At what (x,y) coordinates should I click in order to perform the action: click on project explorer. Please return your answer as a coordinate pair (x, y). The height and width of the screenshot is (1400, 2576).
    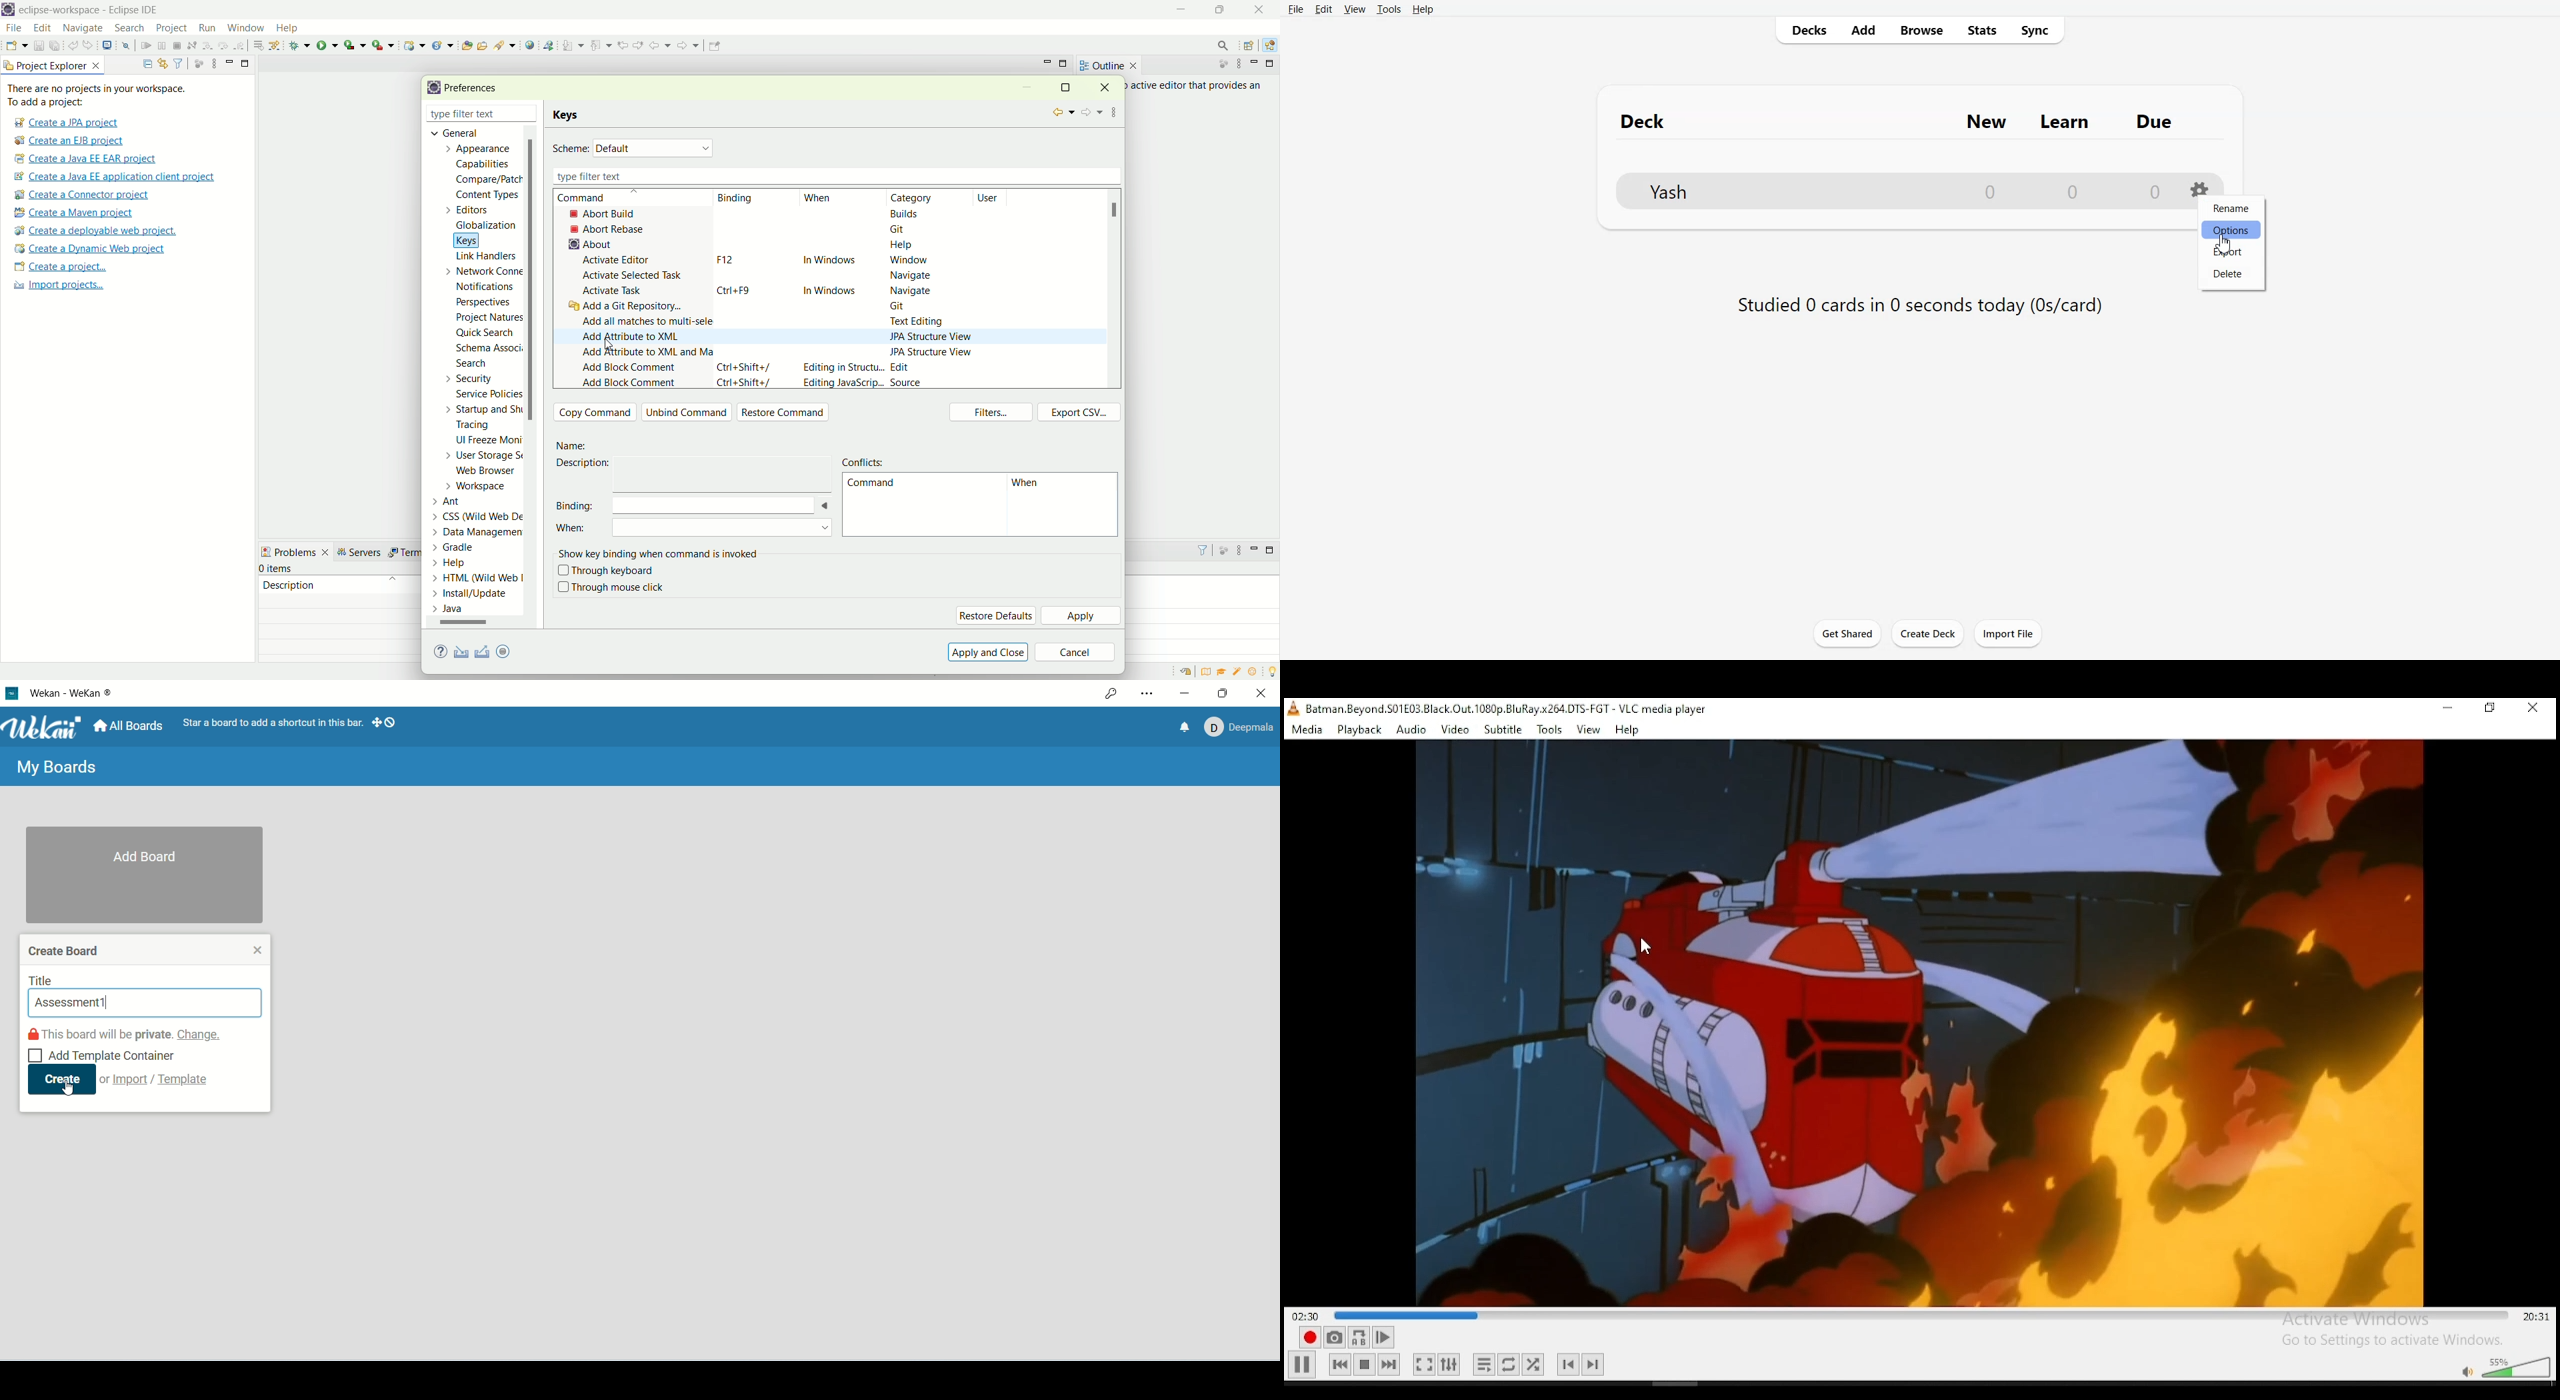
    Looking at the image, I should click on (53, 65).